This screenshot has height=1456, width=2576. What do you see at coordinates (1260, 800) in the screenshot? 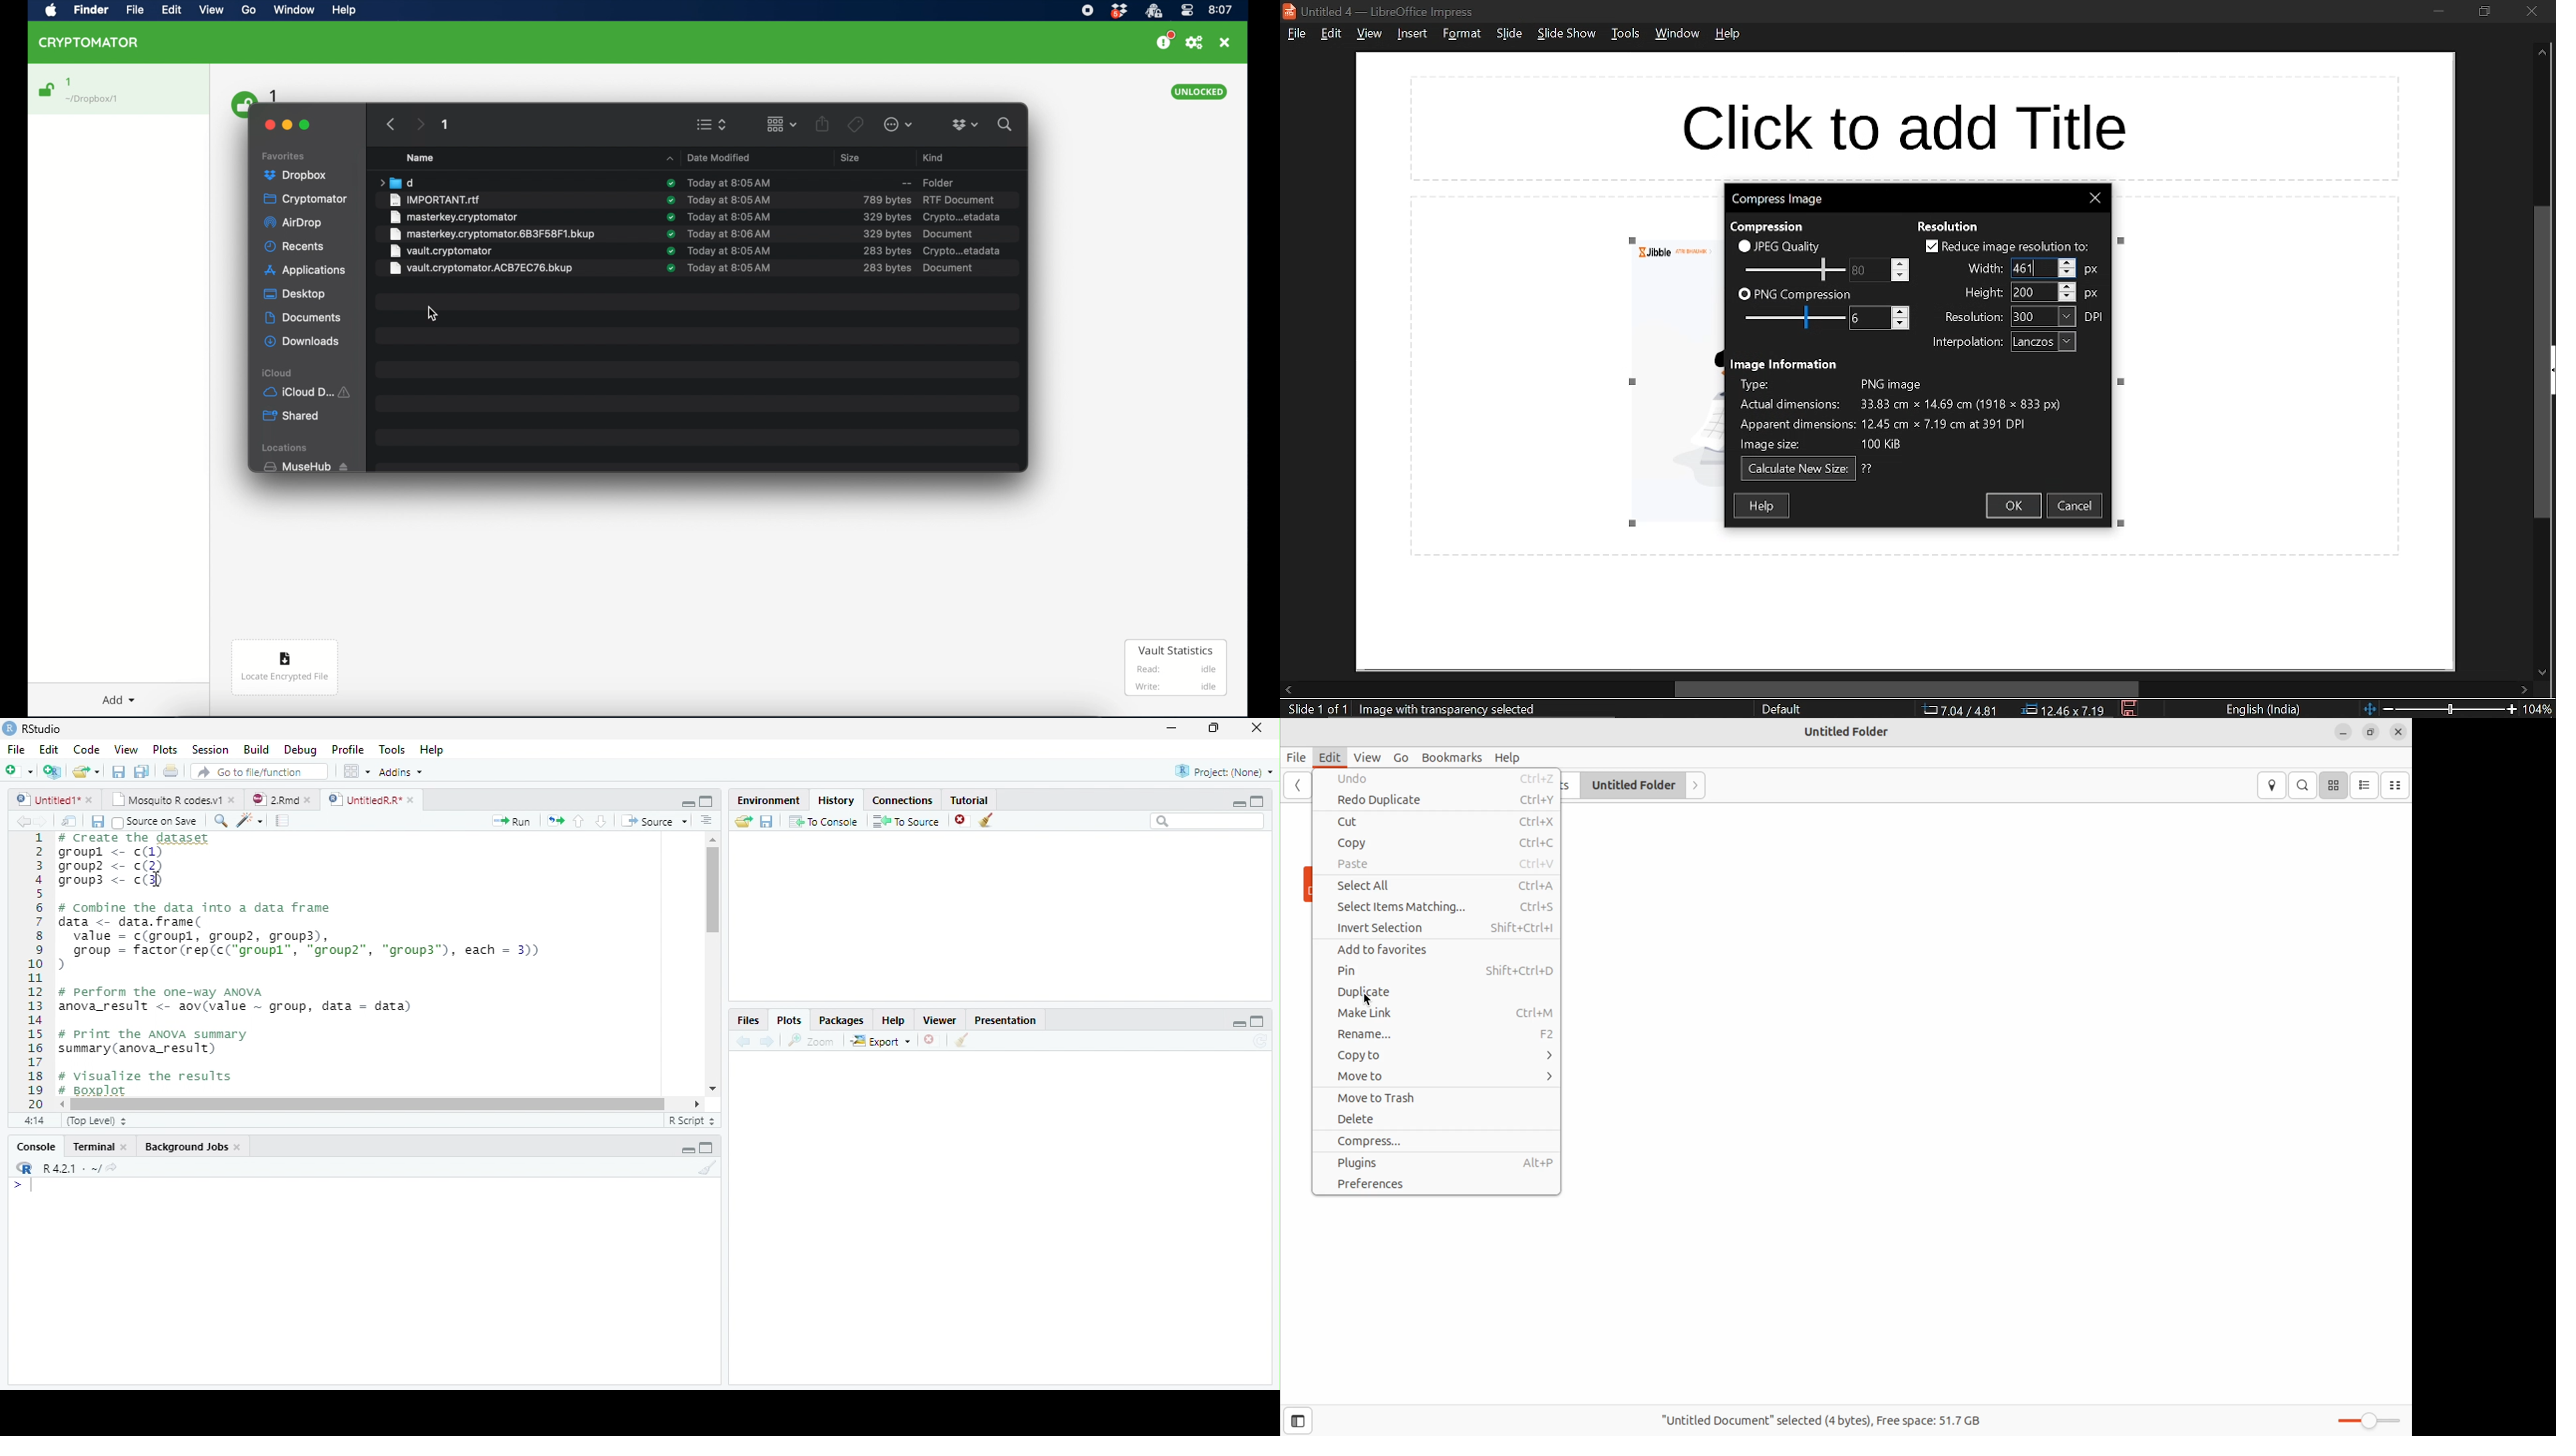
I see `maximize` at bounding box center [1260, 800].